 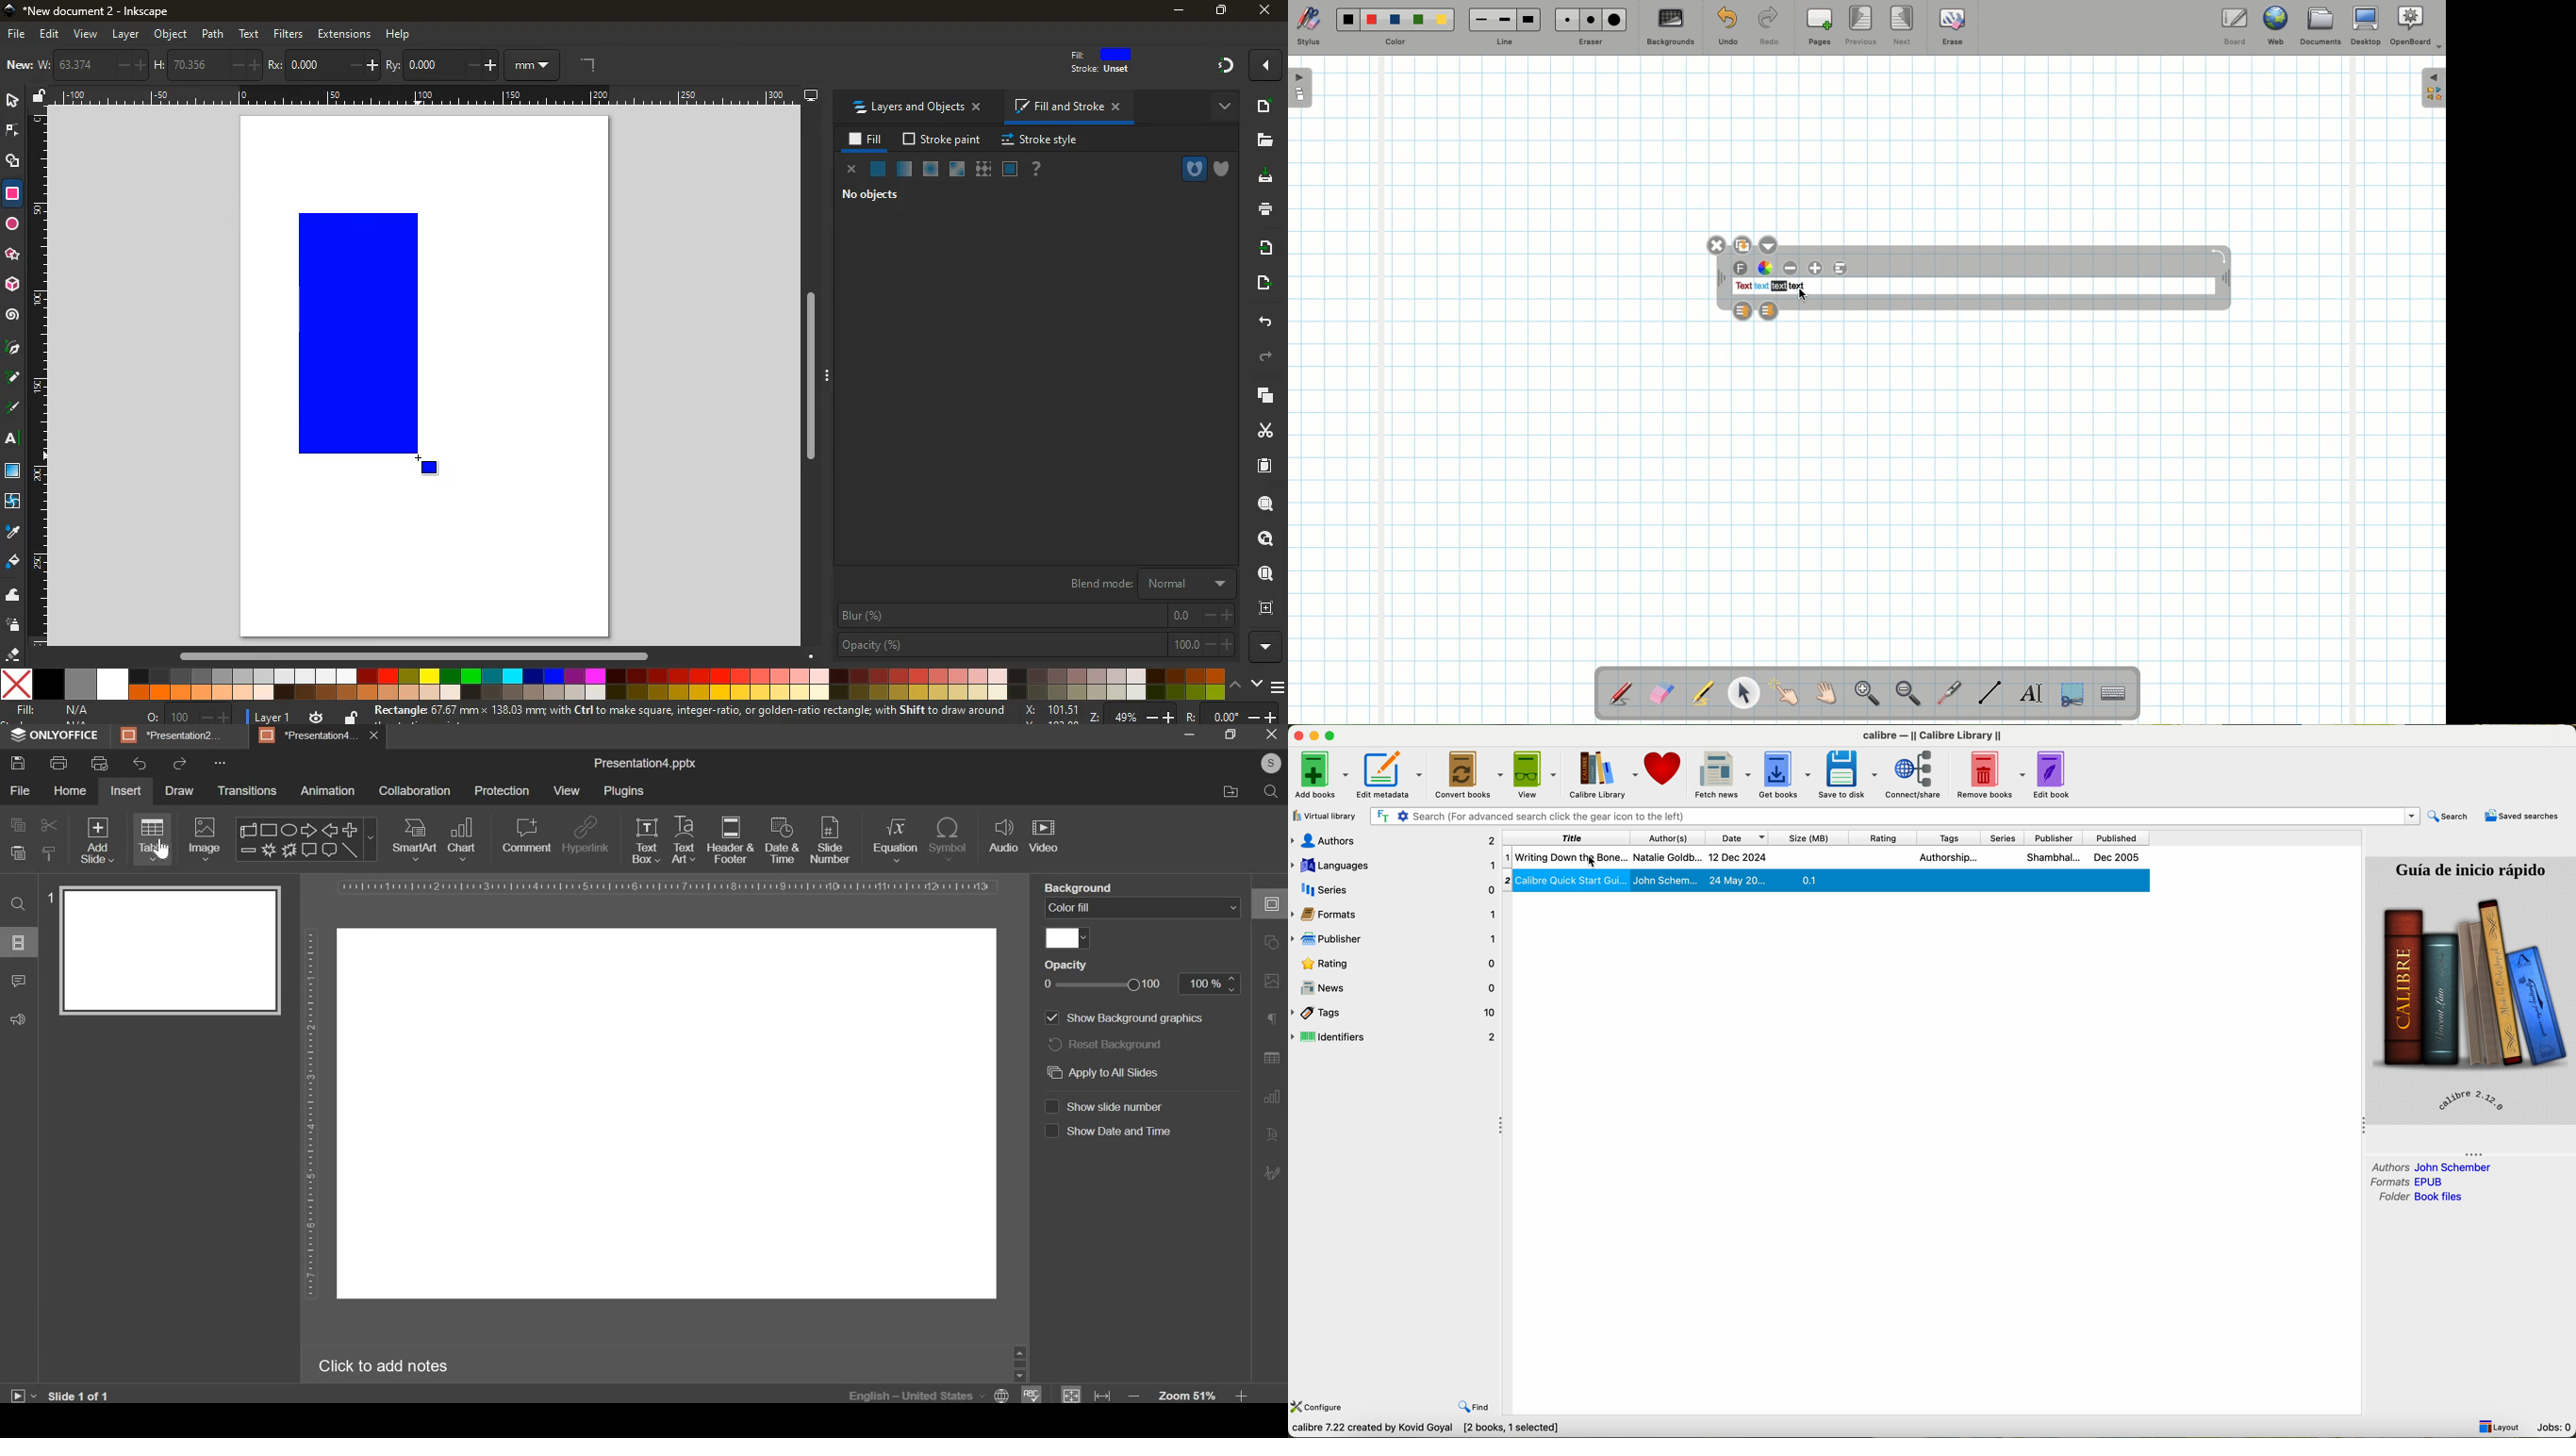 What do you see at coordinates (1074, 887) in the screenshot?
I see `background` at bounding box center [1074, 887].